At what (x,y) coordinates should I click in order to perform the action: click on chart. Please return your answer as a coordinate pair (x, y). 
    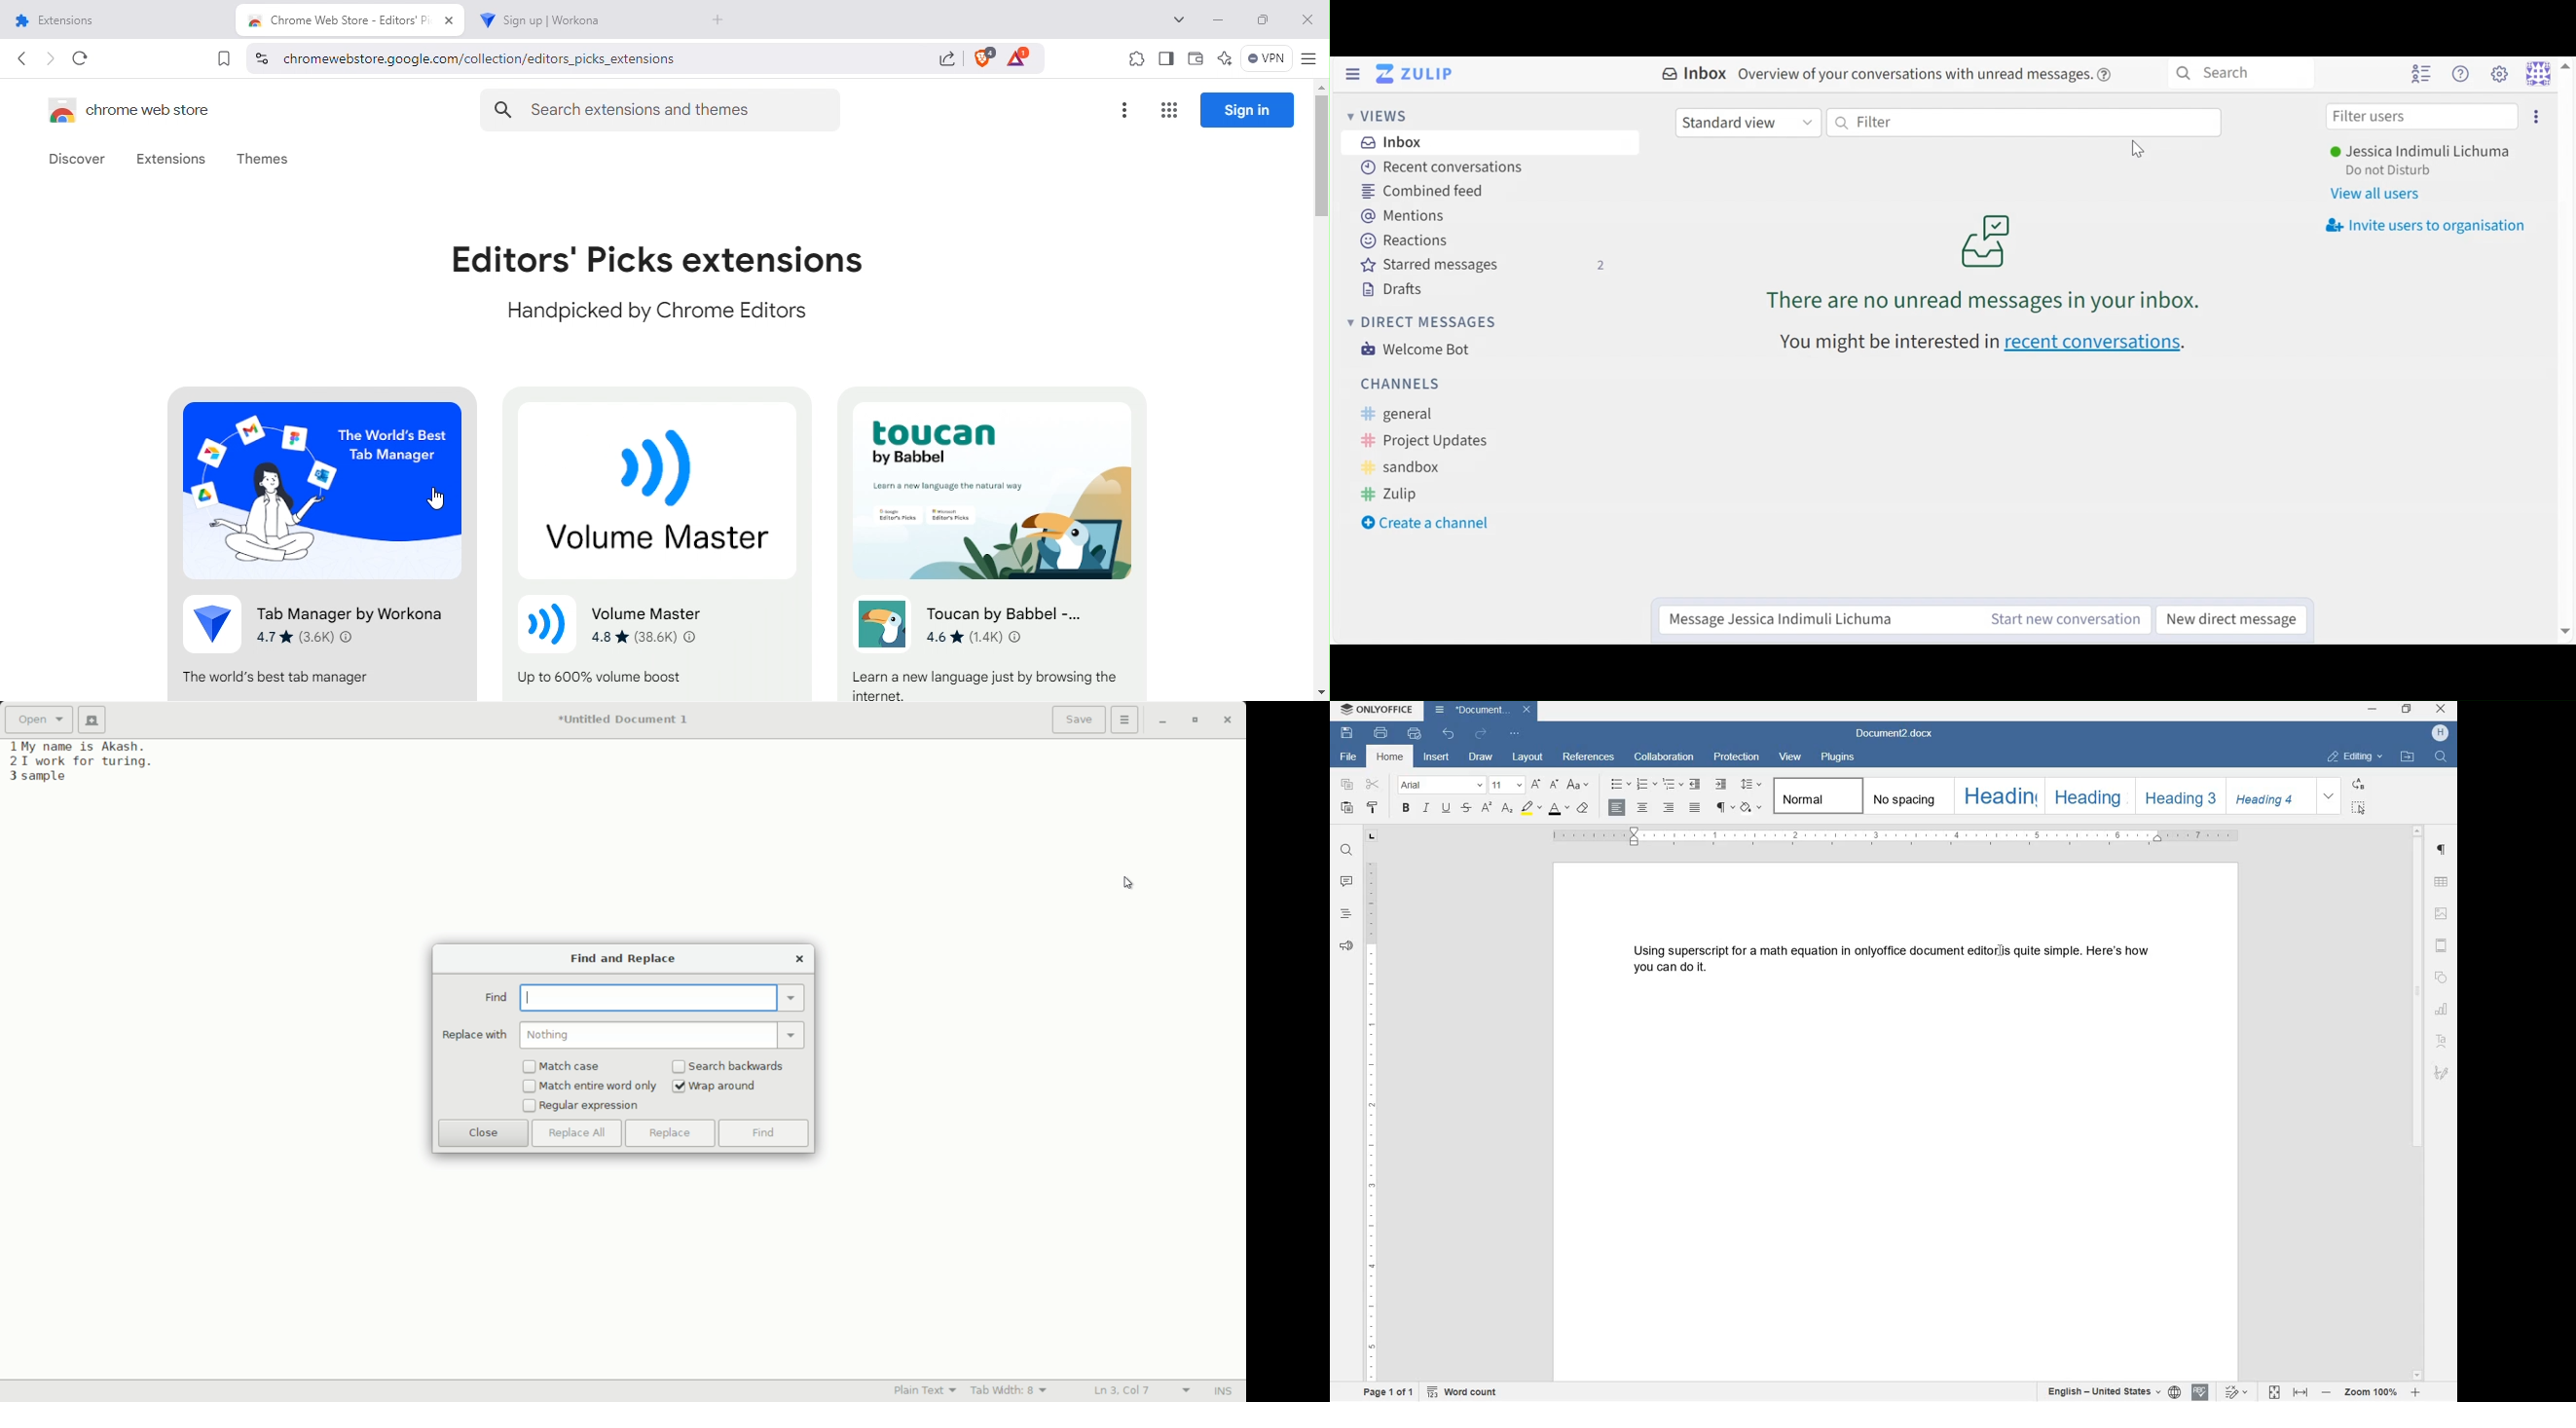
    Looking at the image, I should click on (2443, 1009).